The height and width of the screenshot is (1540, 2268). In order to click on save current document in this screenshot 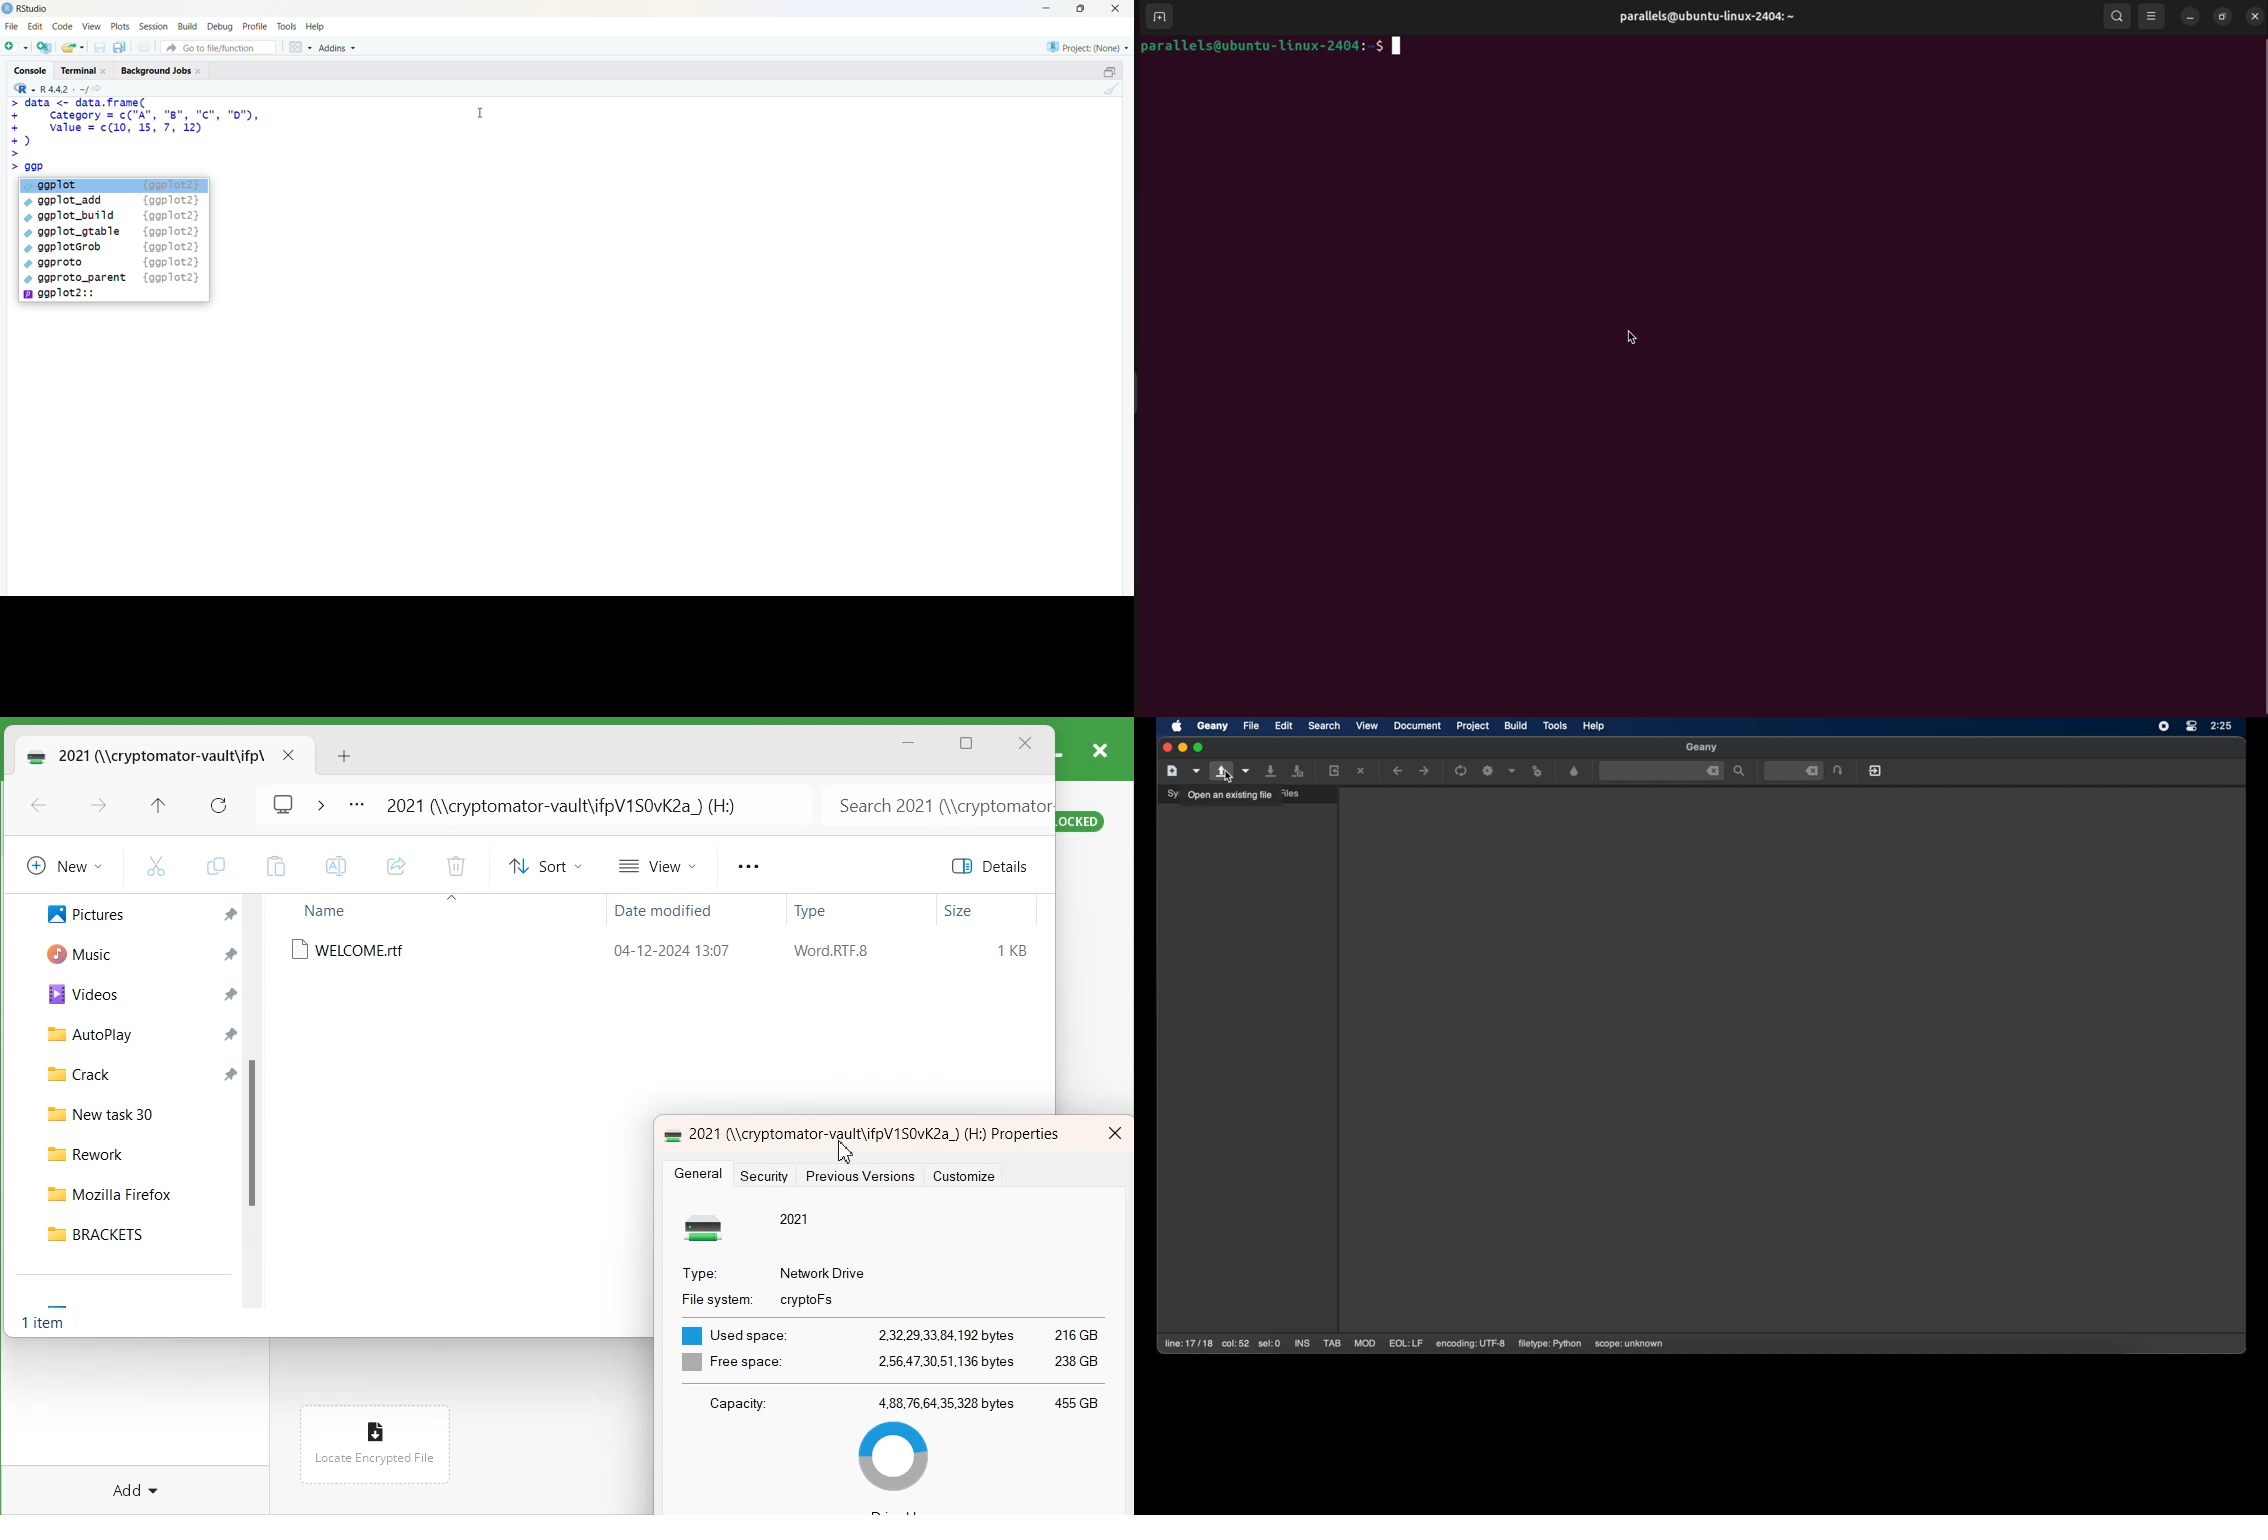, I will do `click(99, 47)`.